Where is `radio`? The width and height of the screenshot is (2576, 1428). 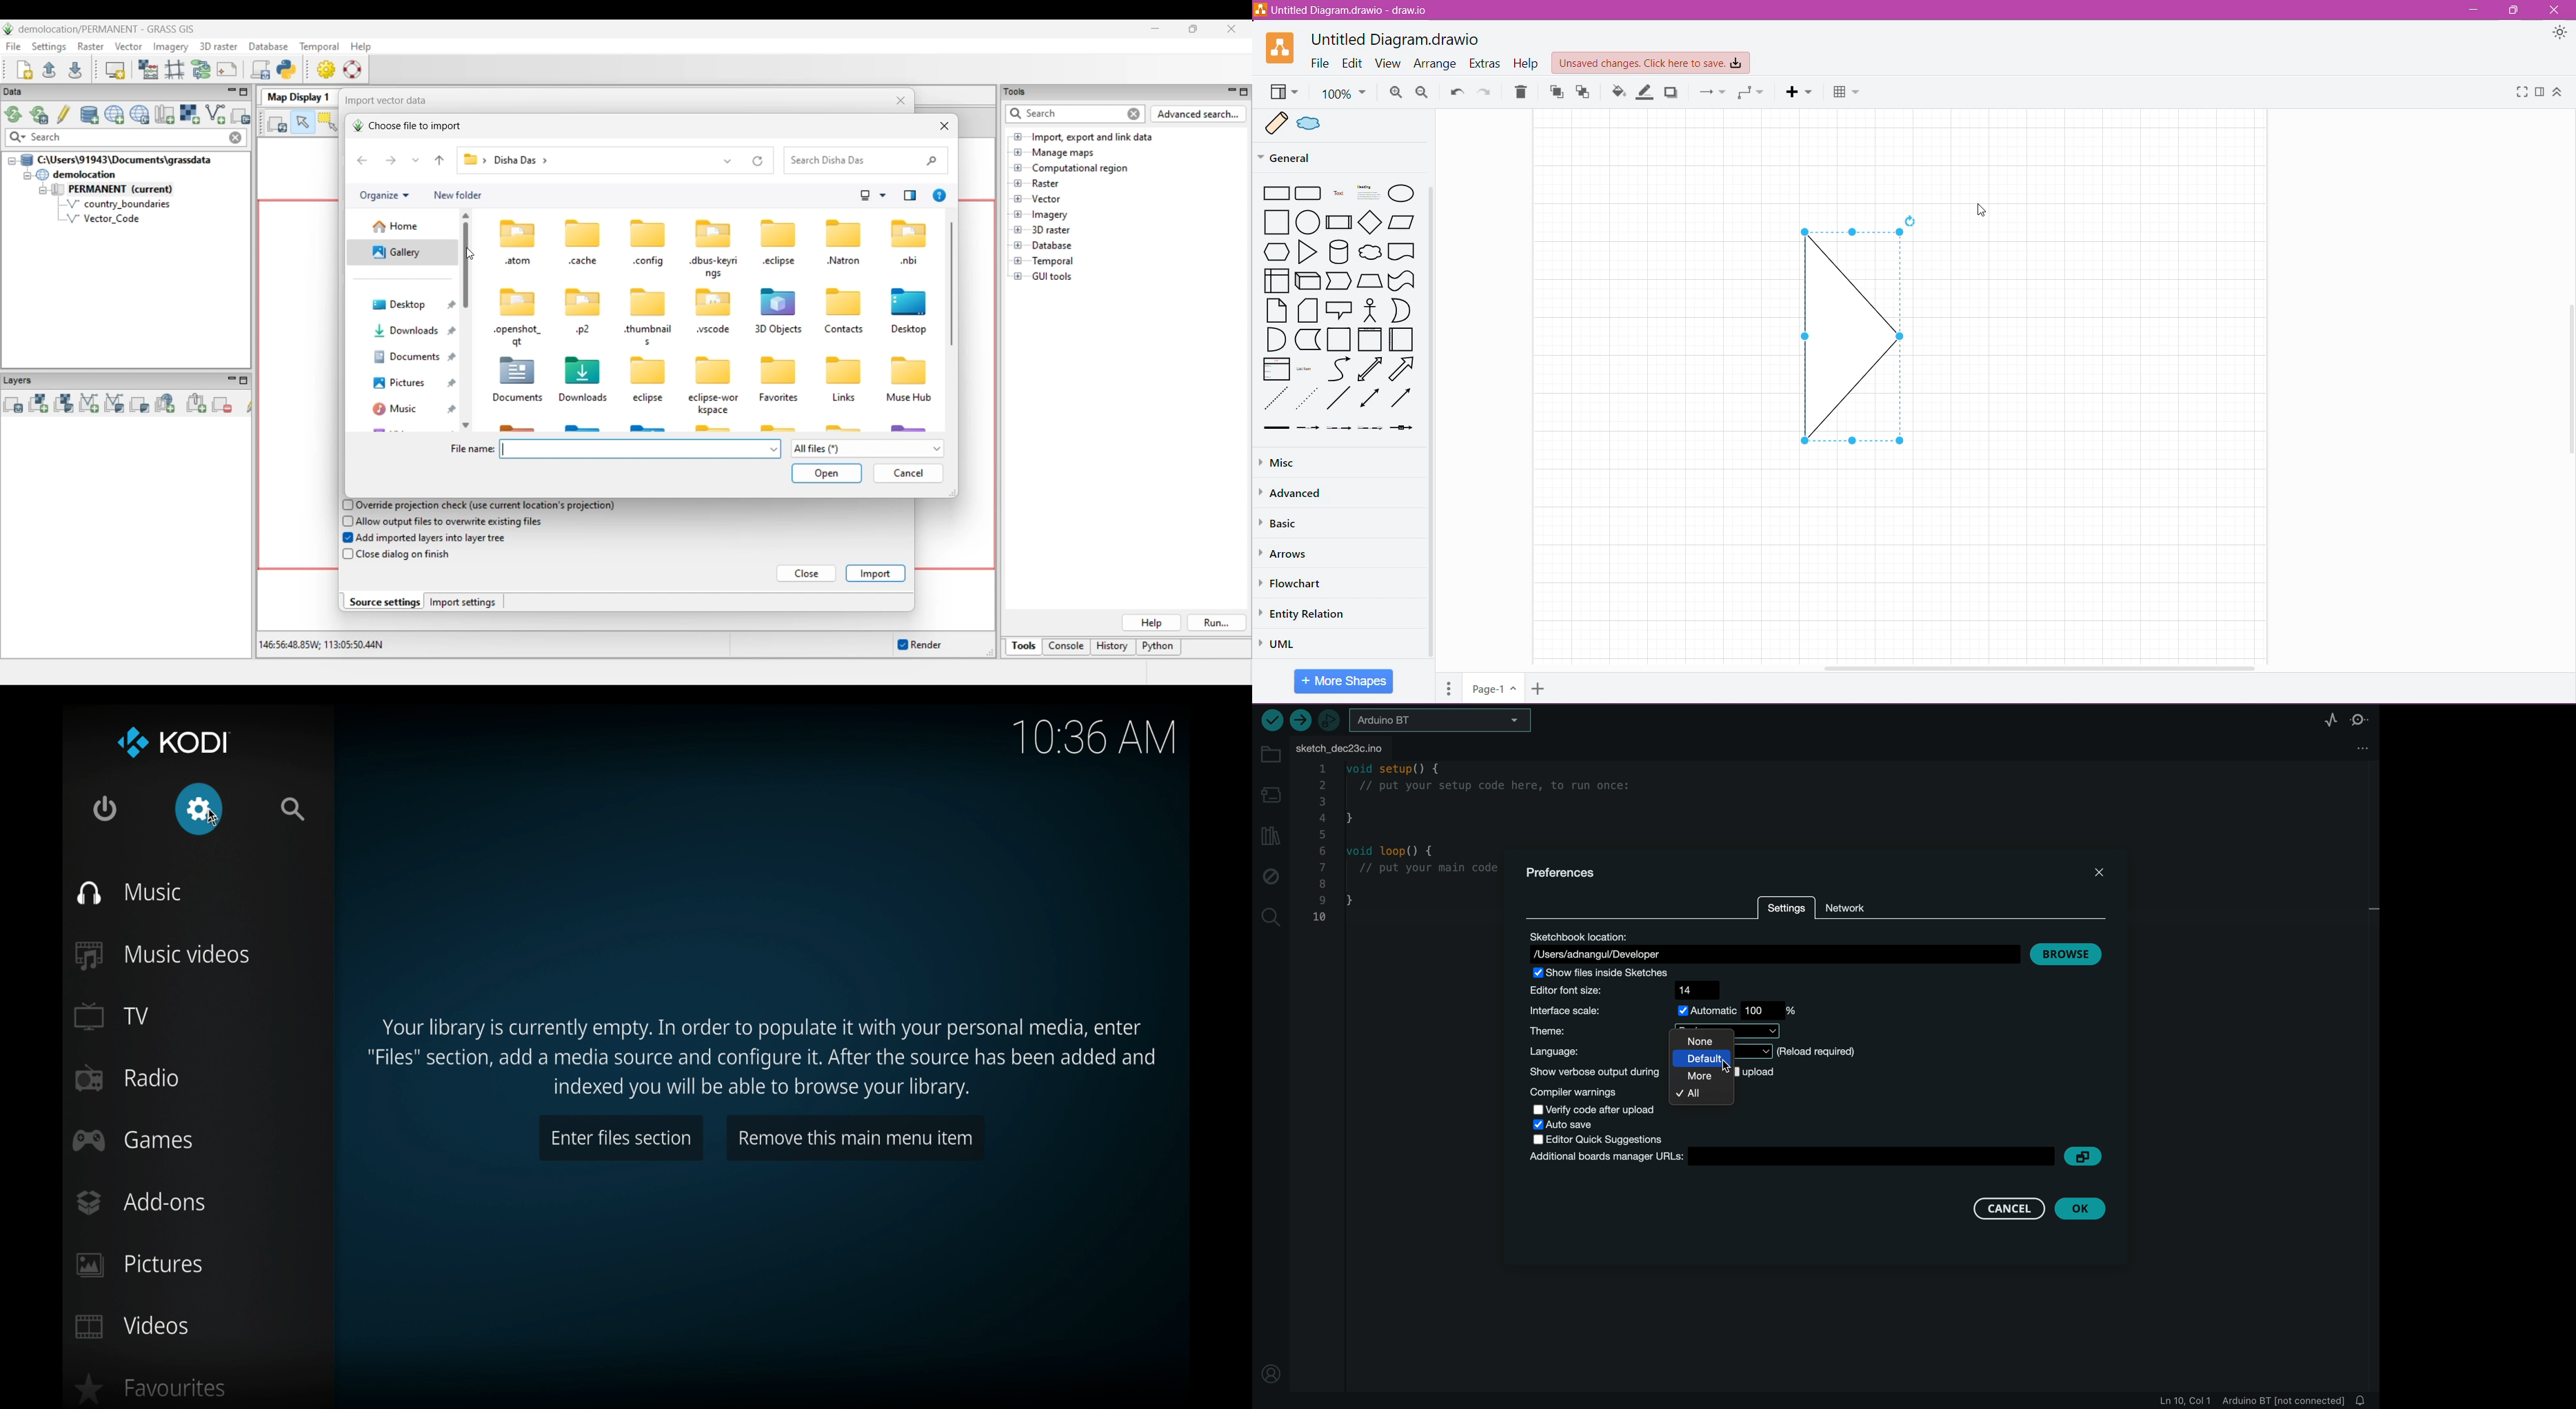
radio is located at coordinates (127, 1078).